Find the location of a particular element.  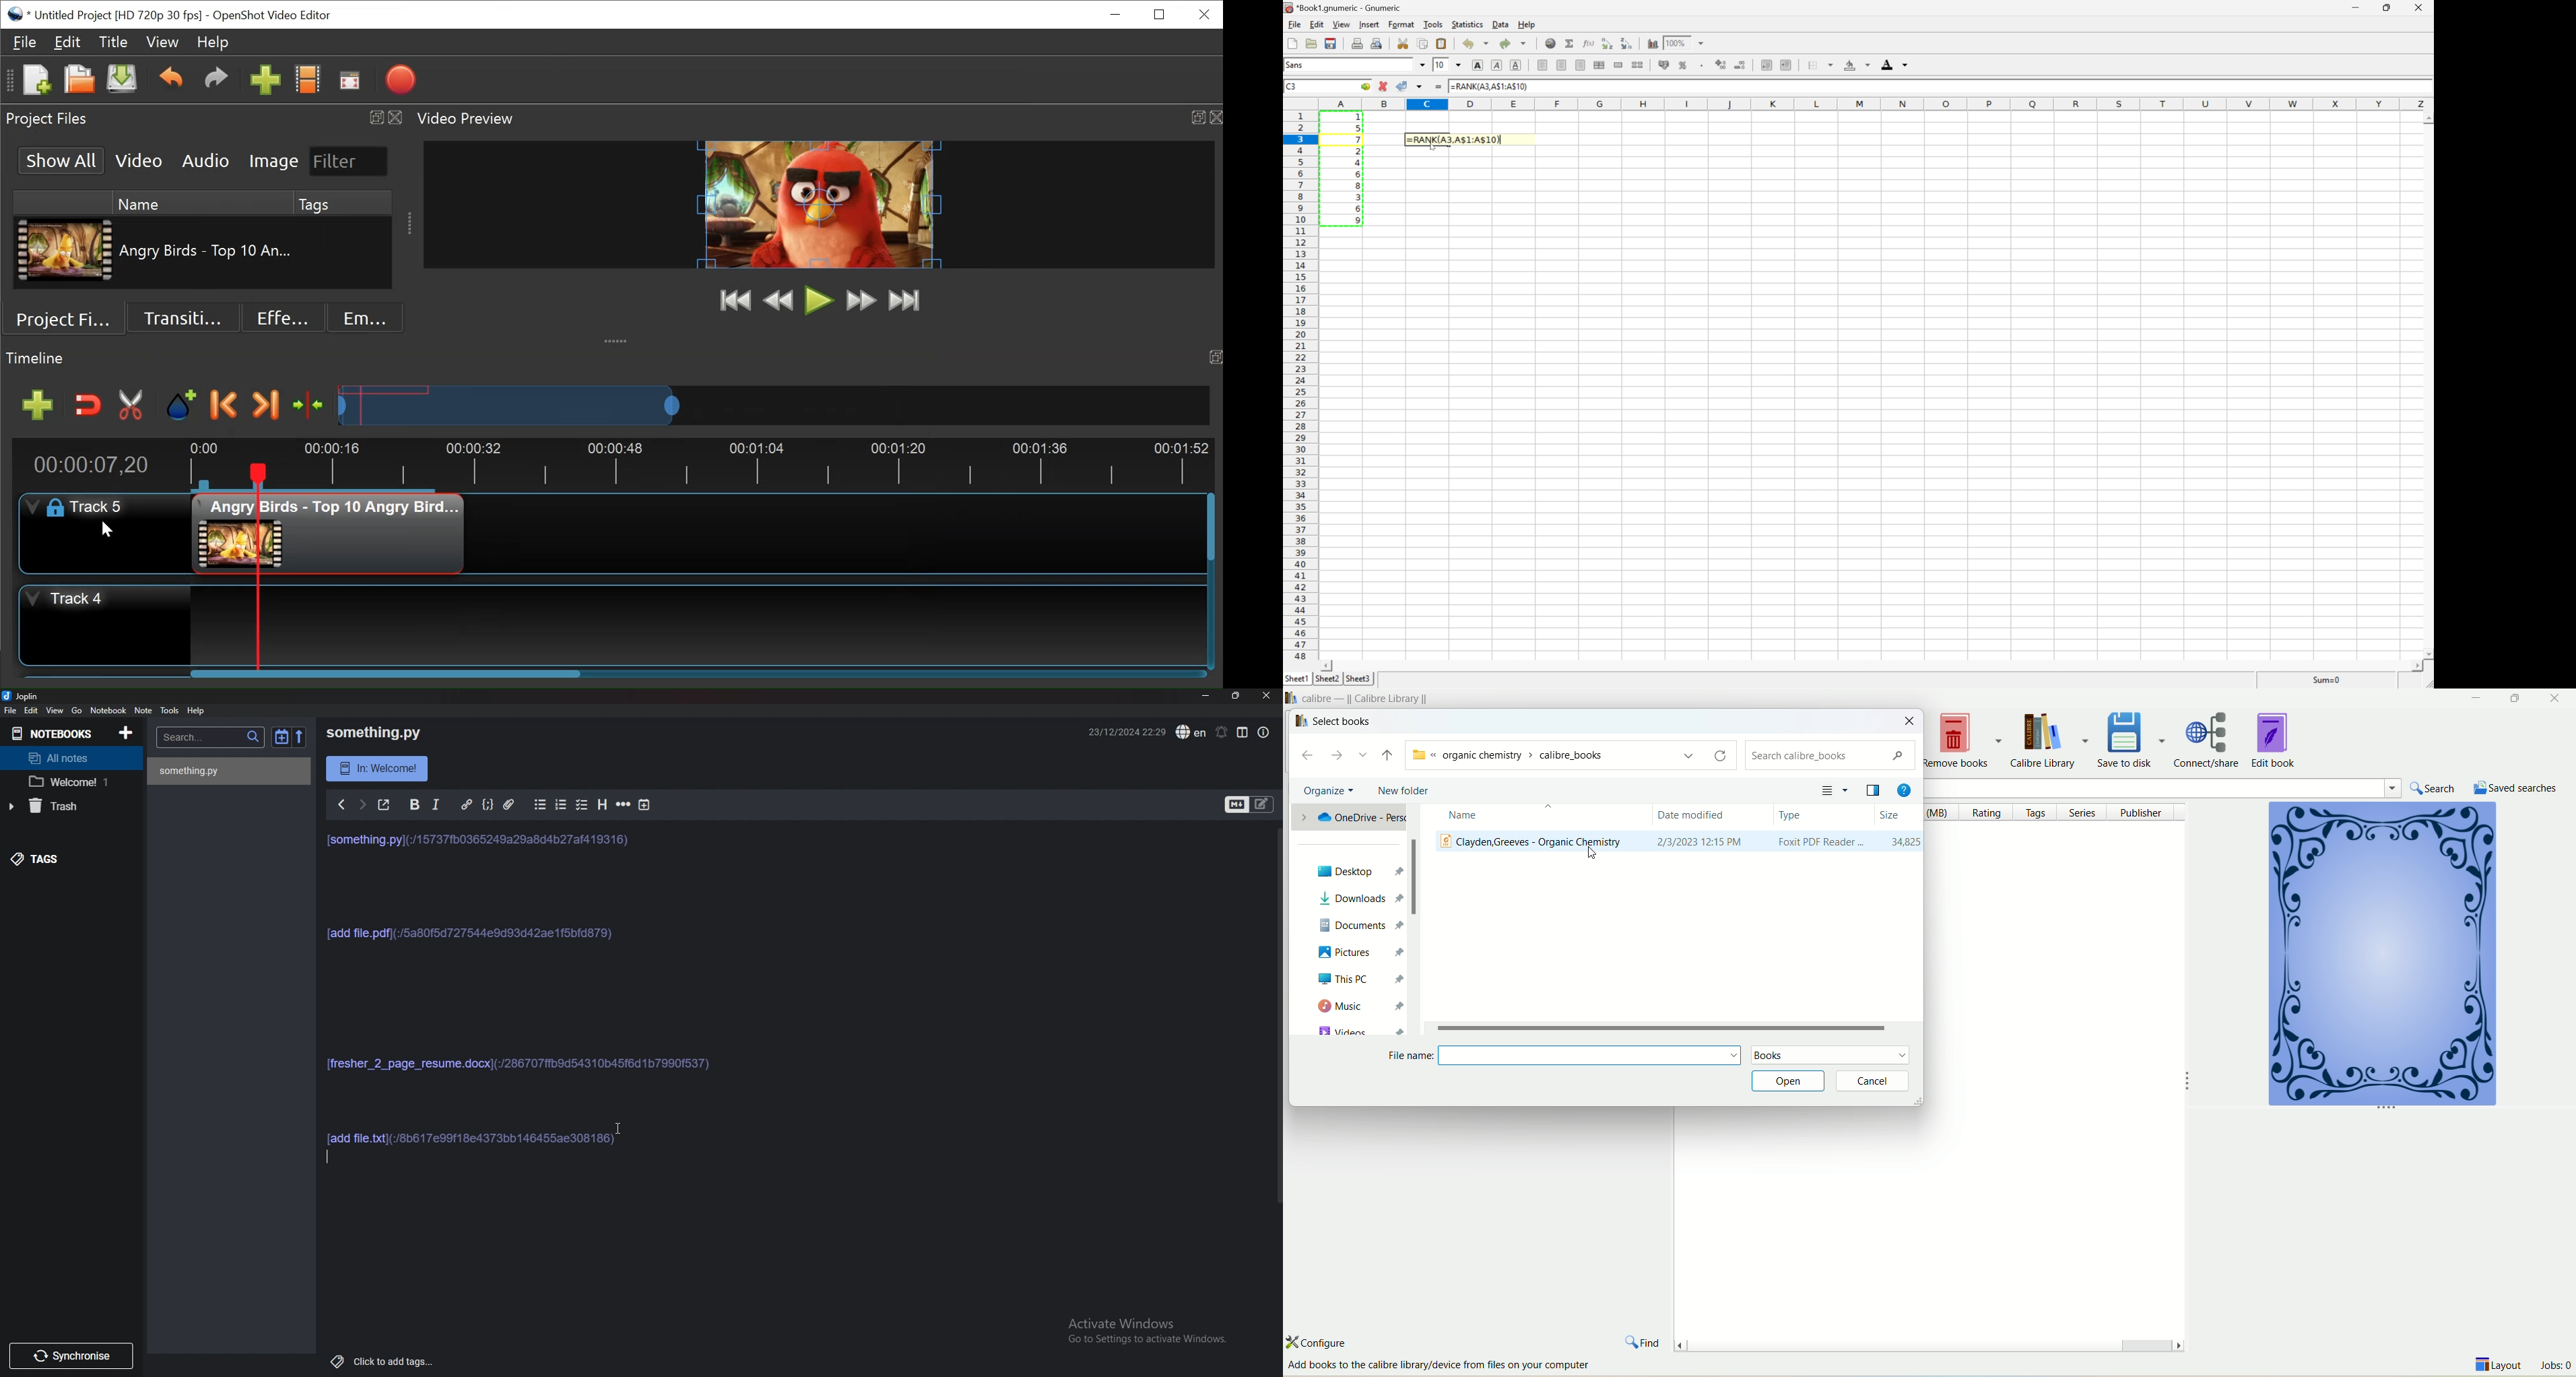

Chooses Profile is located at coordinates (308, 82).